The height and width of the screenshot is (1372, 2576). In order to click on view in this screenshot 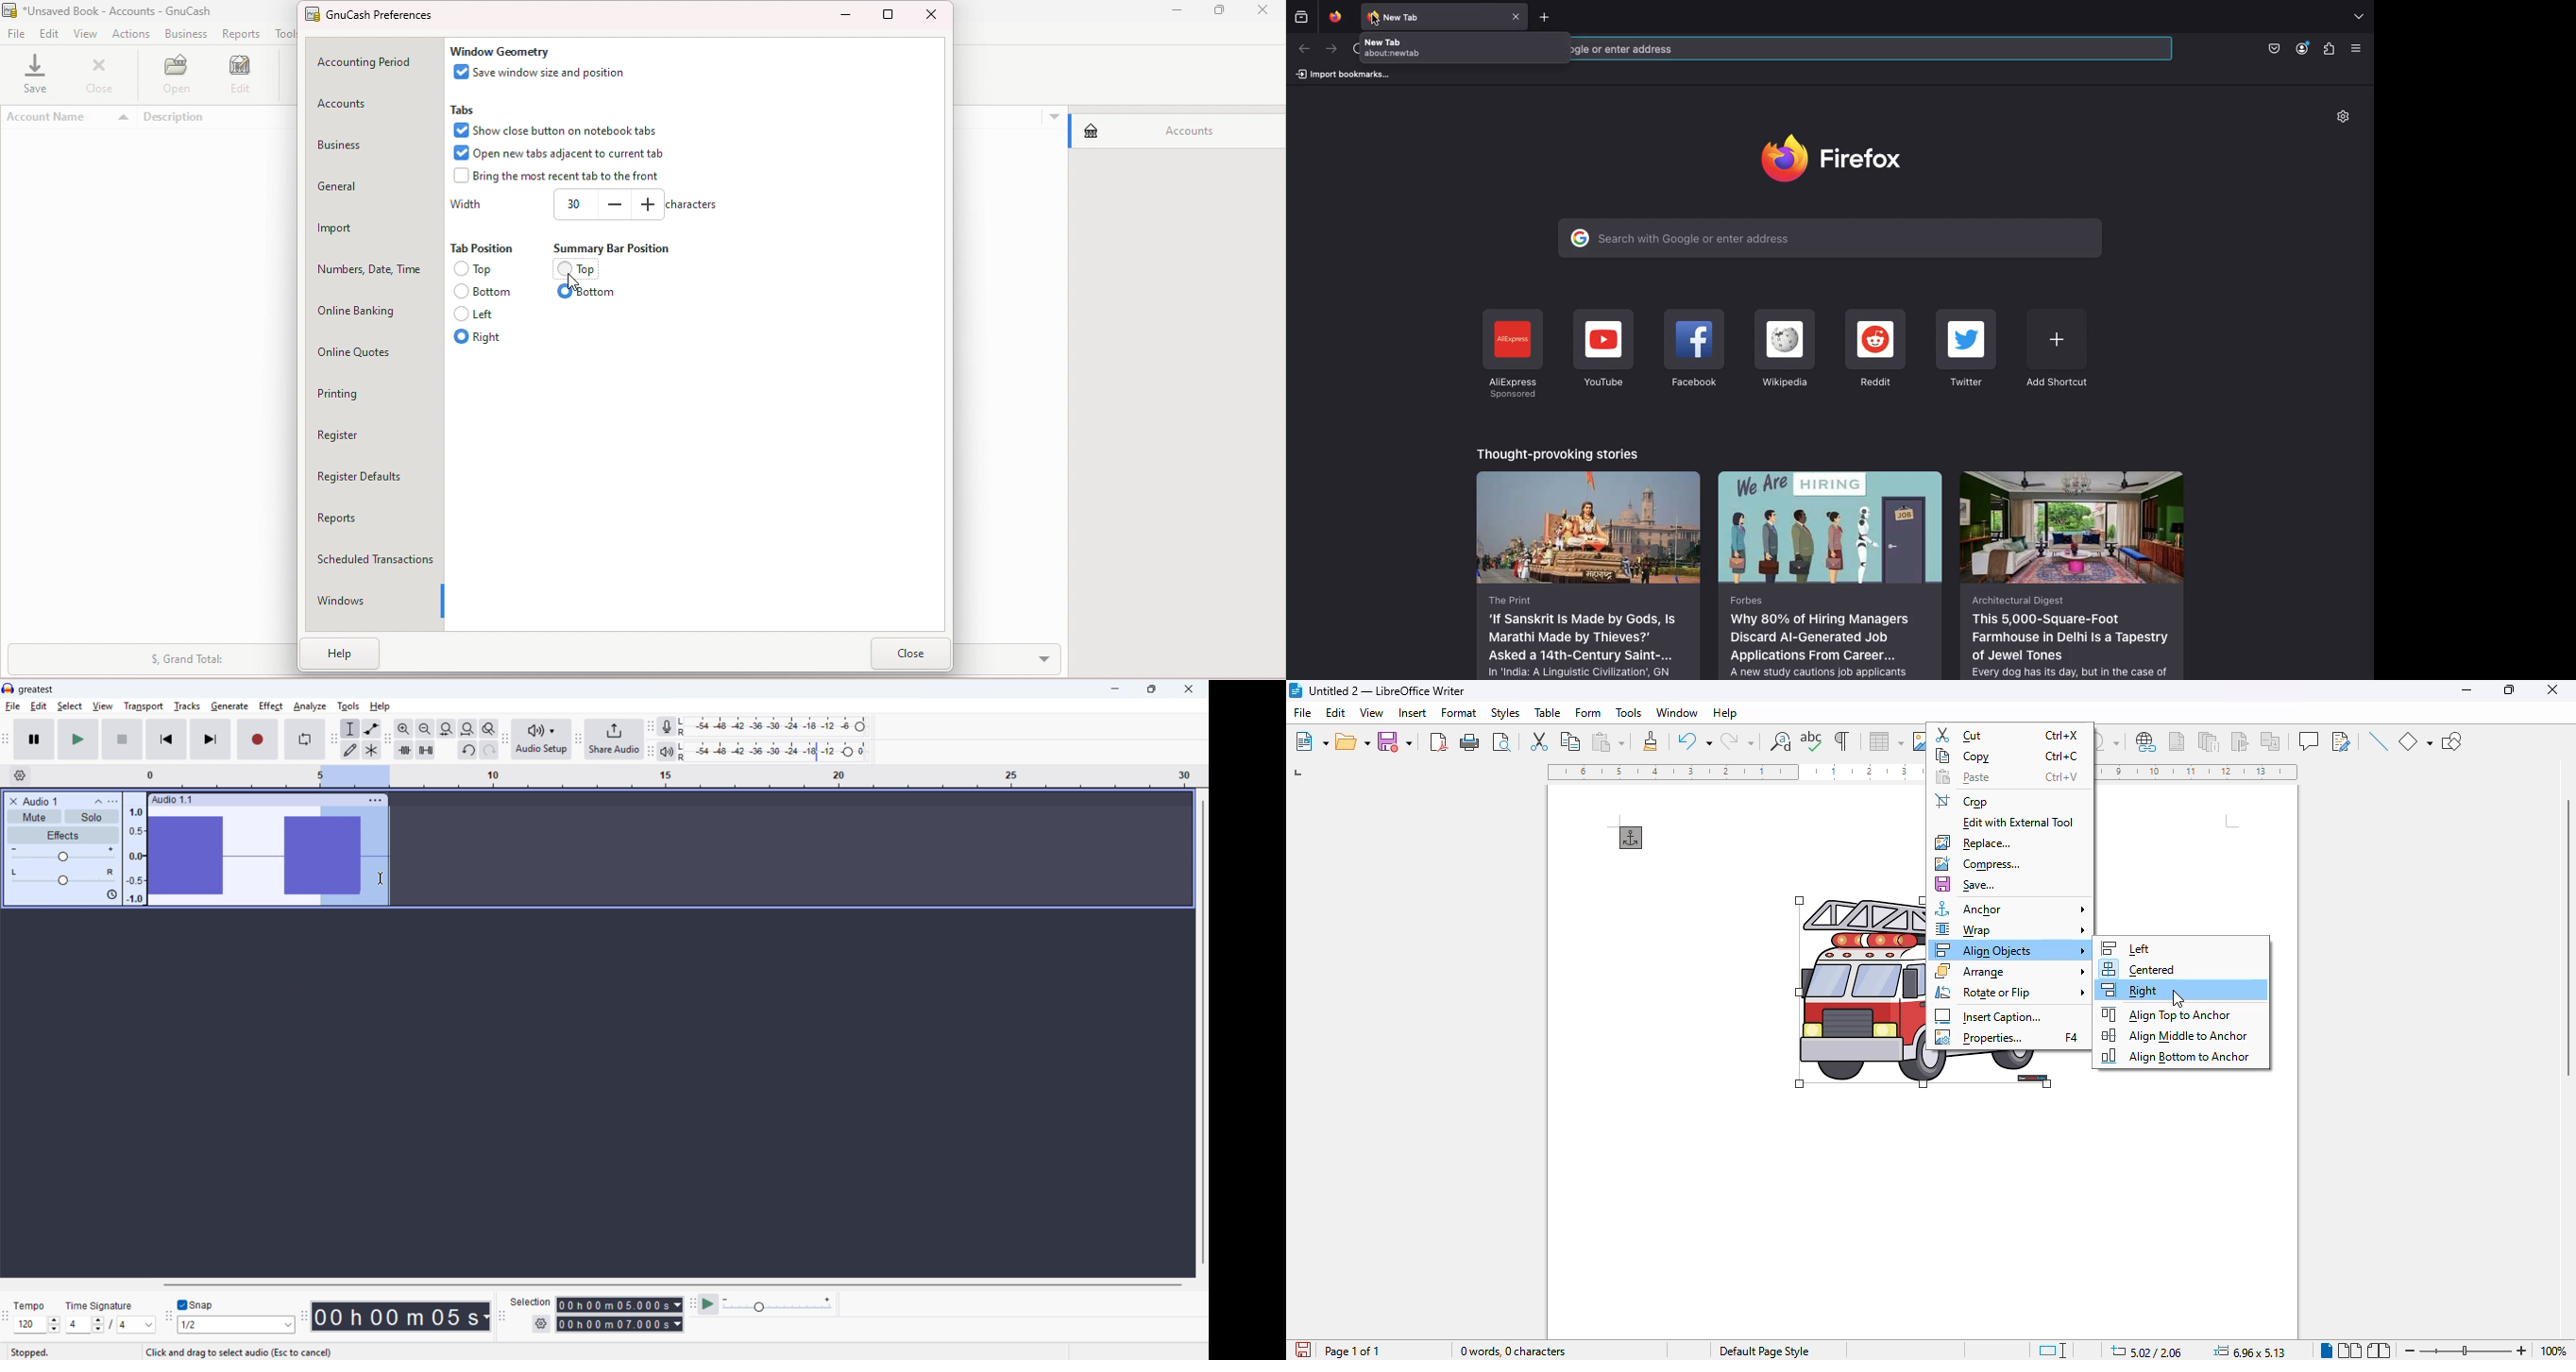, I will do `click(103, 707)`.